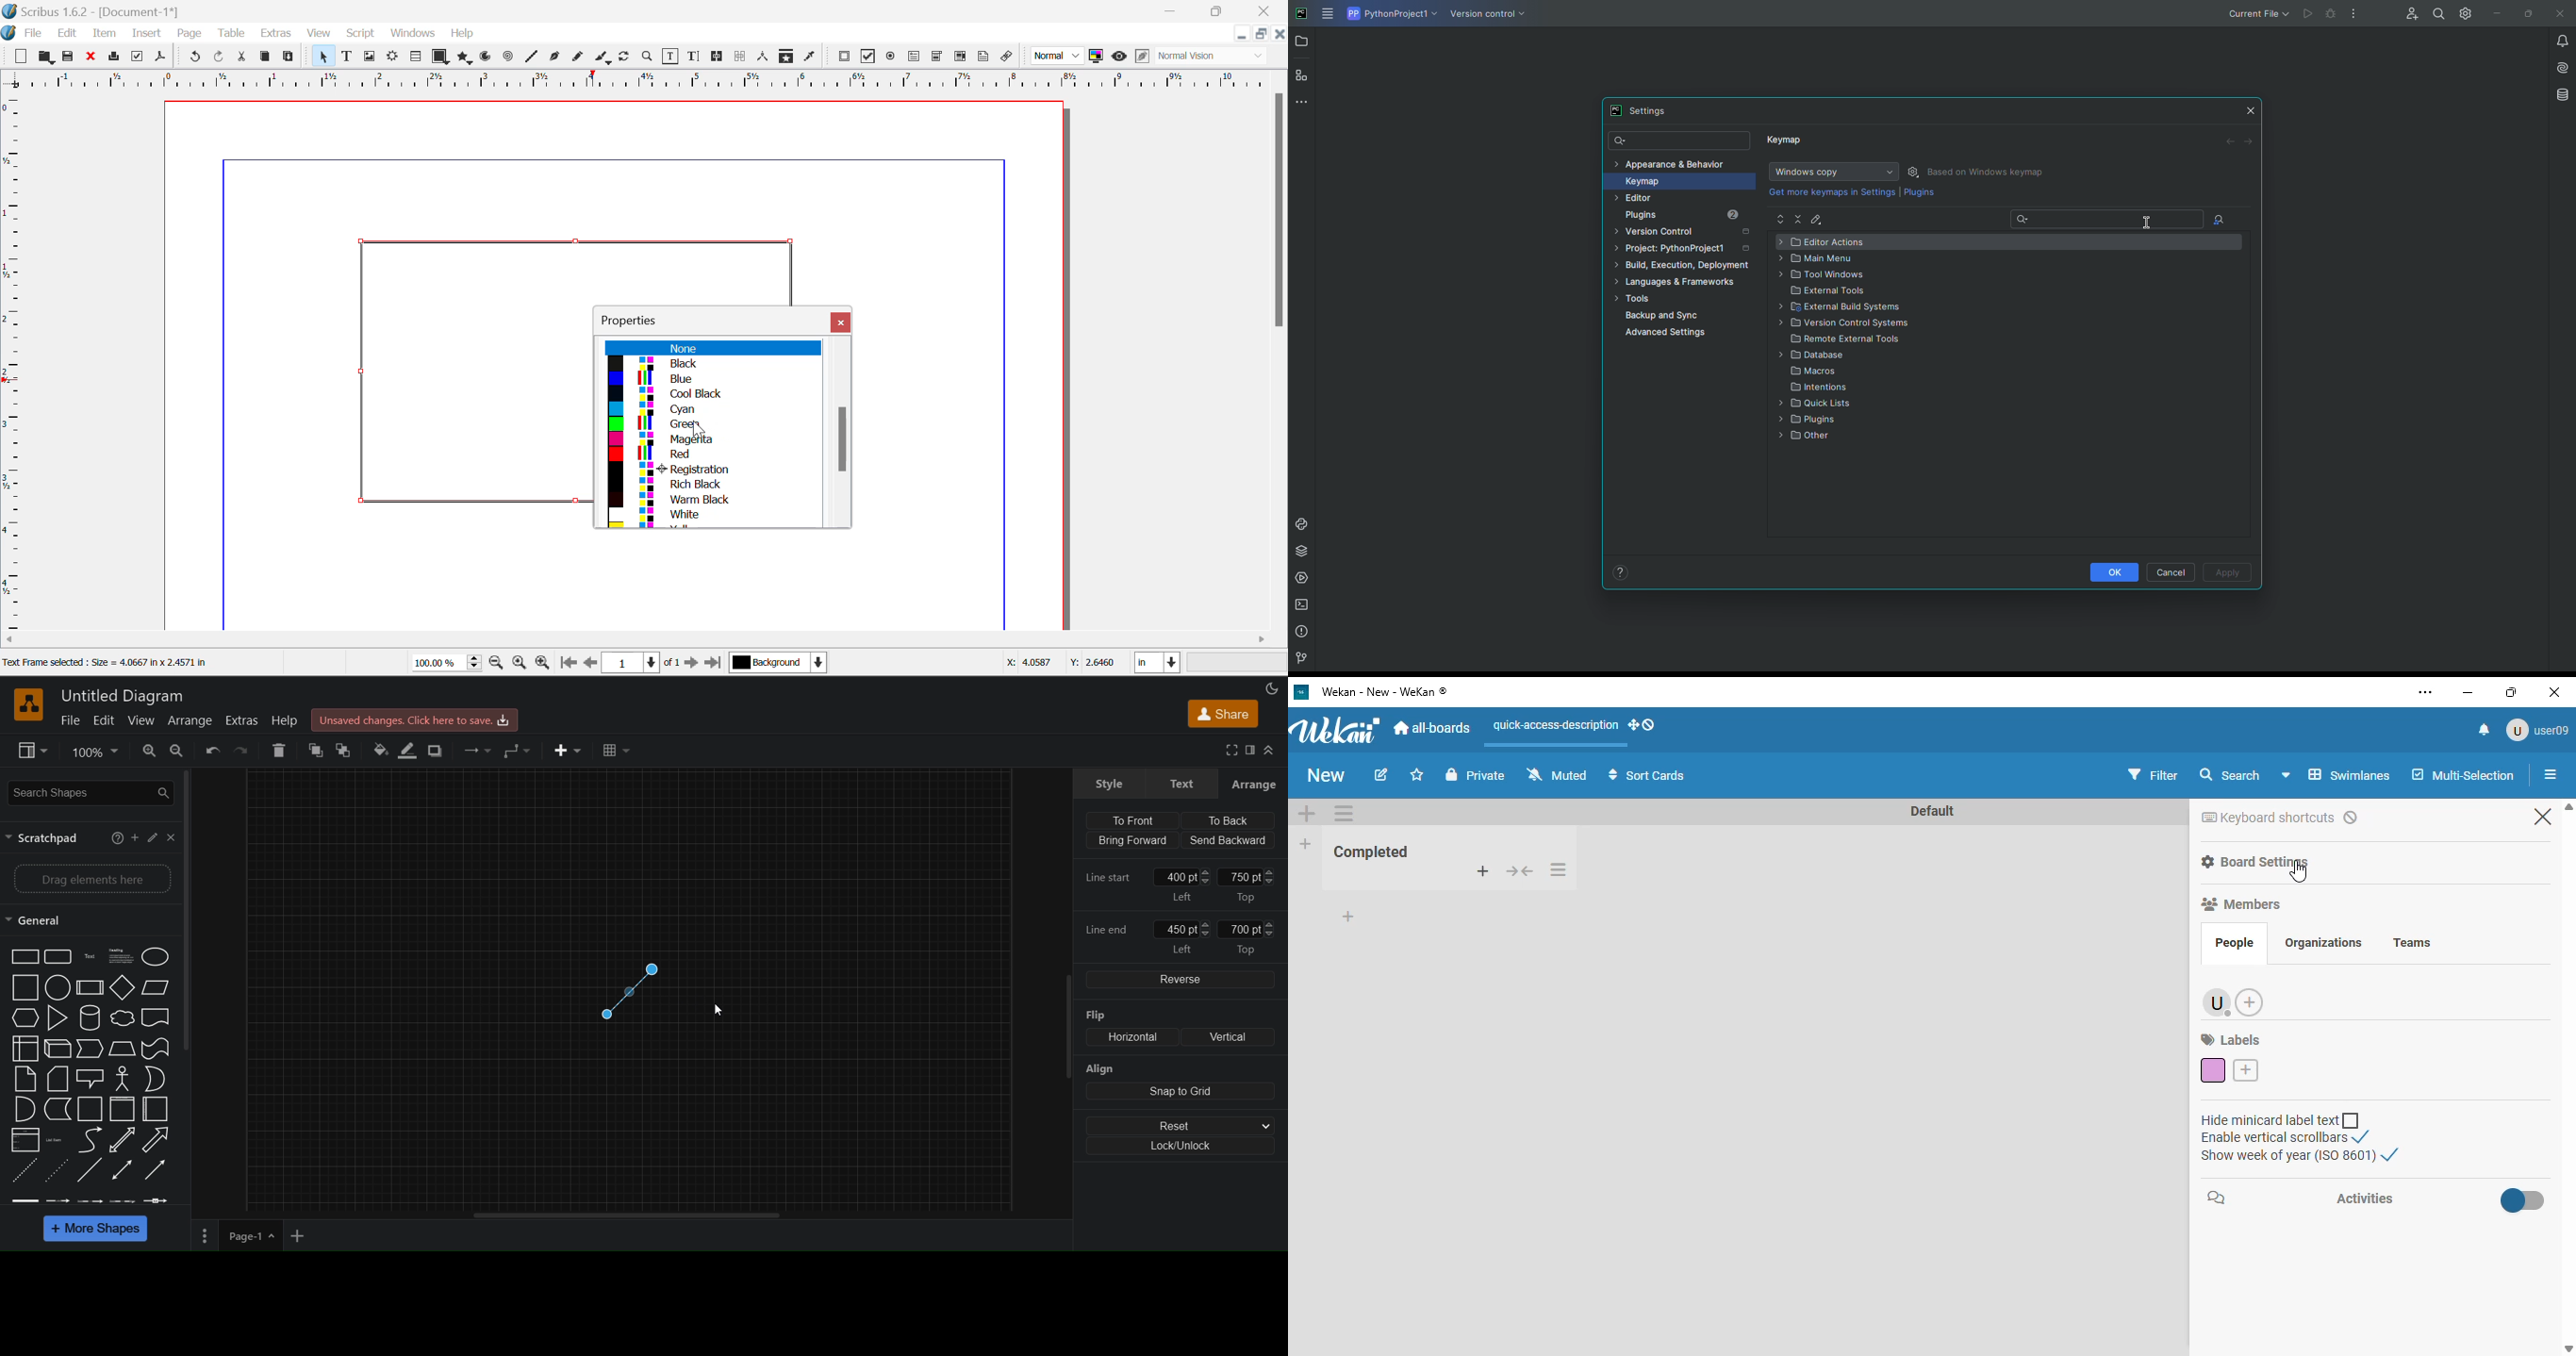 The width and height of the screenshot is (2576, 1372). What do you see at coordinates (1280, 358) in the screenshot?
I see `Scroll Bar` at bounding box center [1280, 358].